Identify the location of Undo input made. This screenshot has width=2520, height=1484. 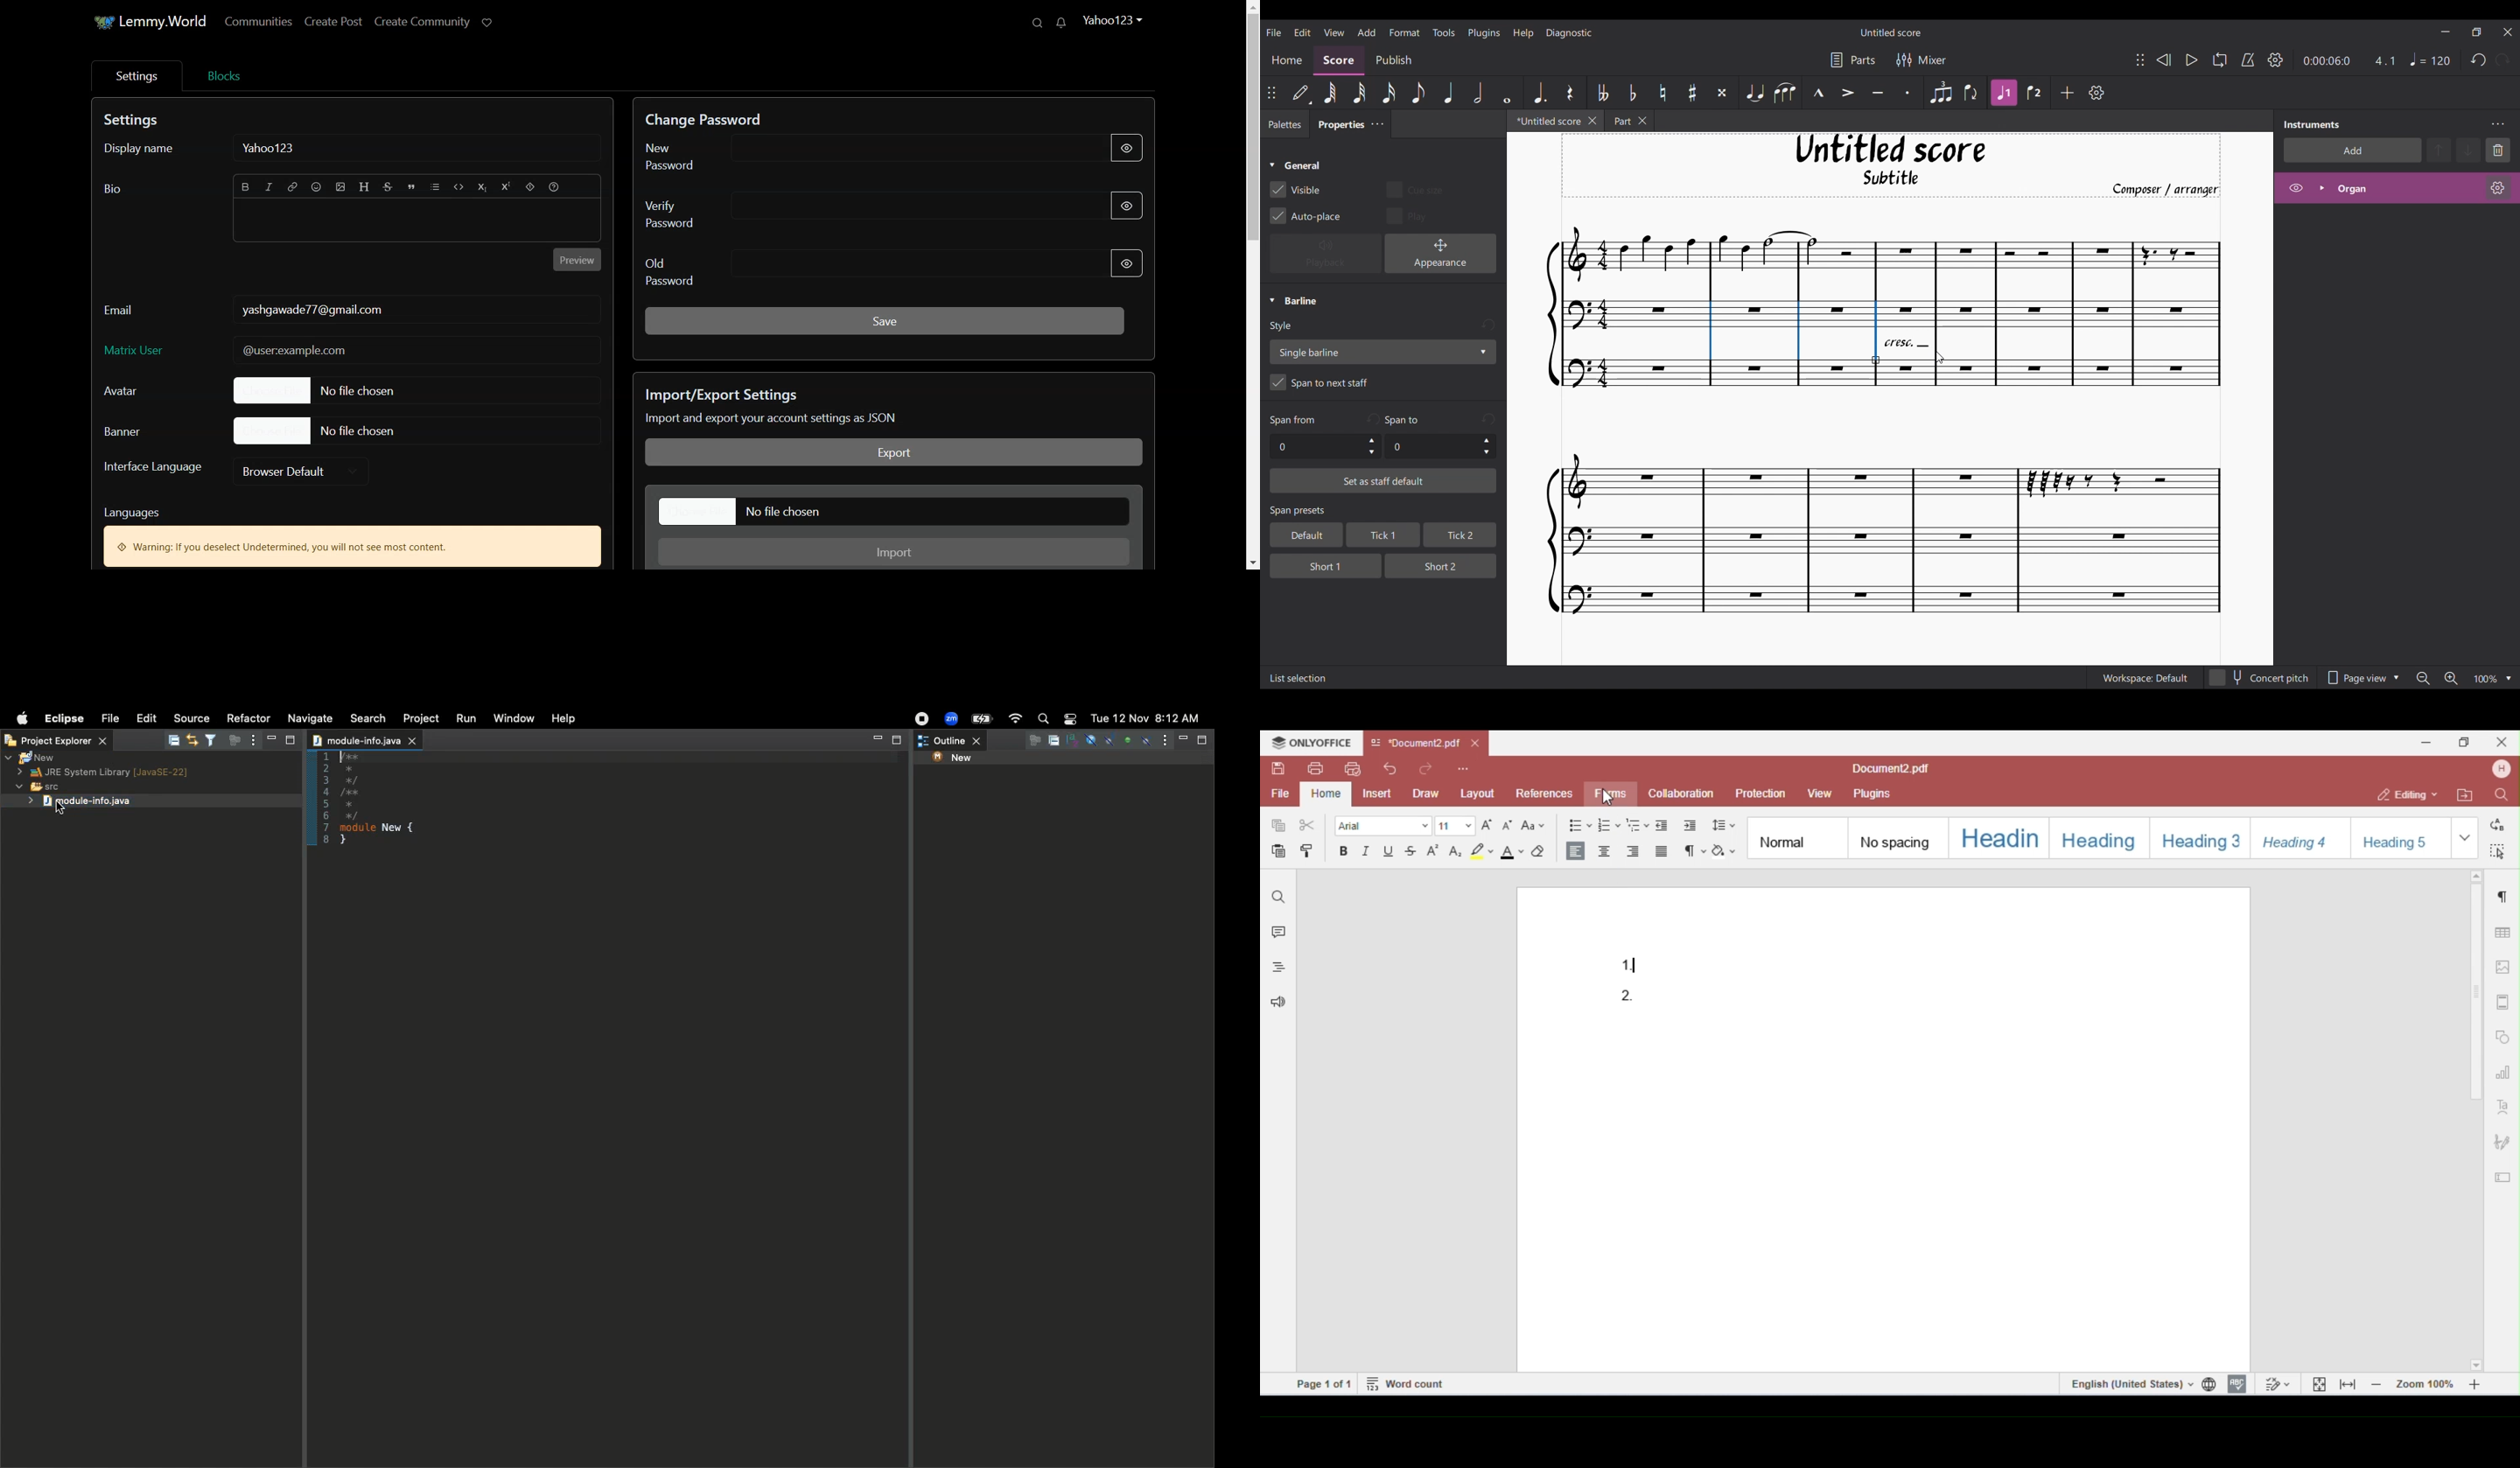
(1488, 325).